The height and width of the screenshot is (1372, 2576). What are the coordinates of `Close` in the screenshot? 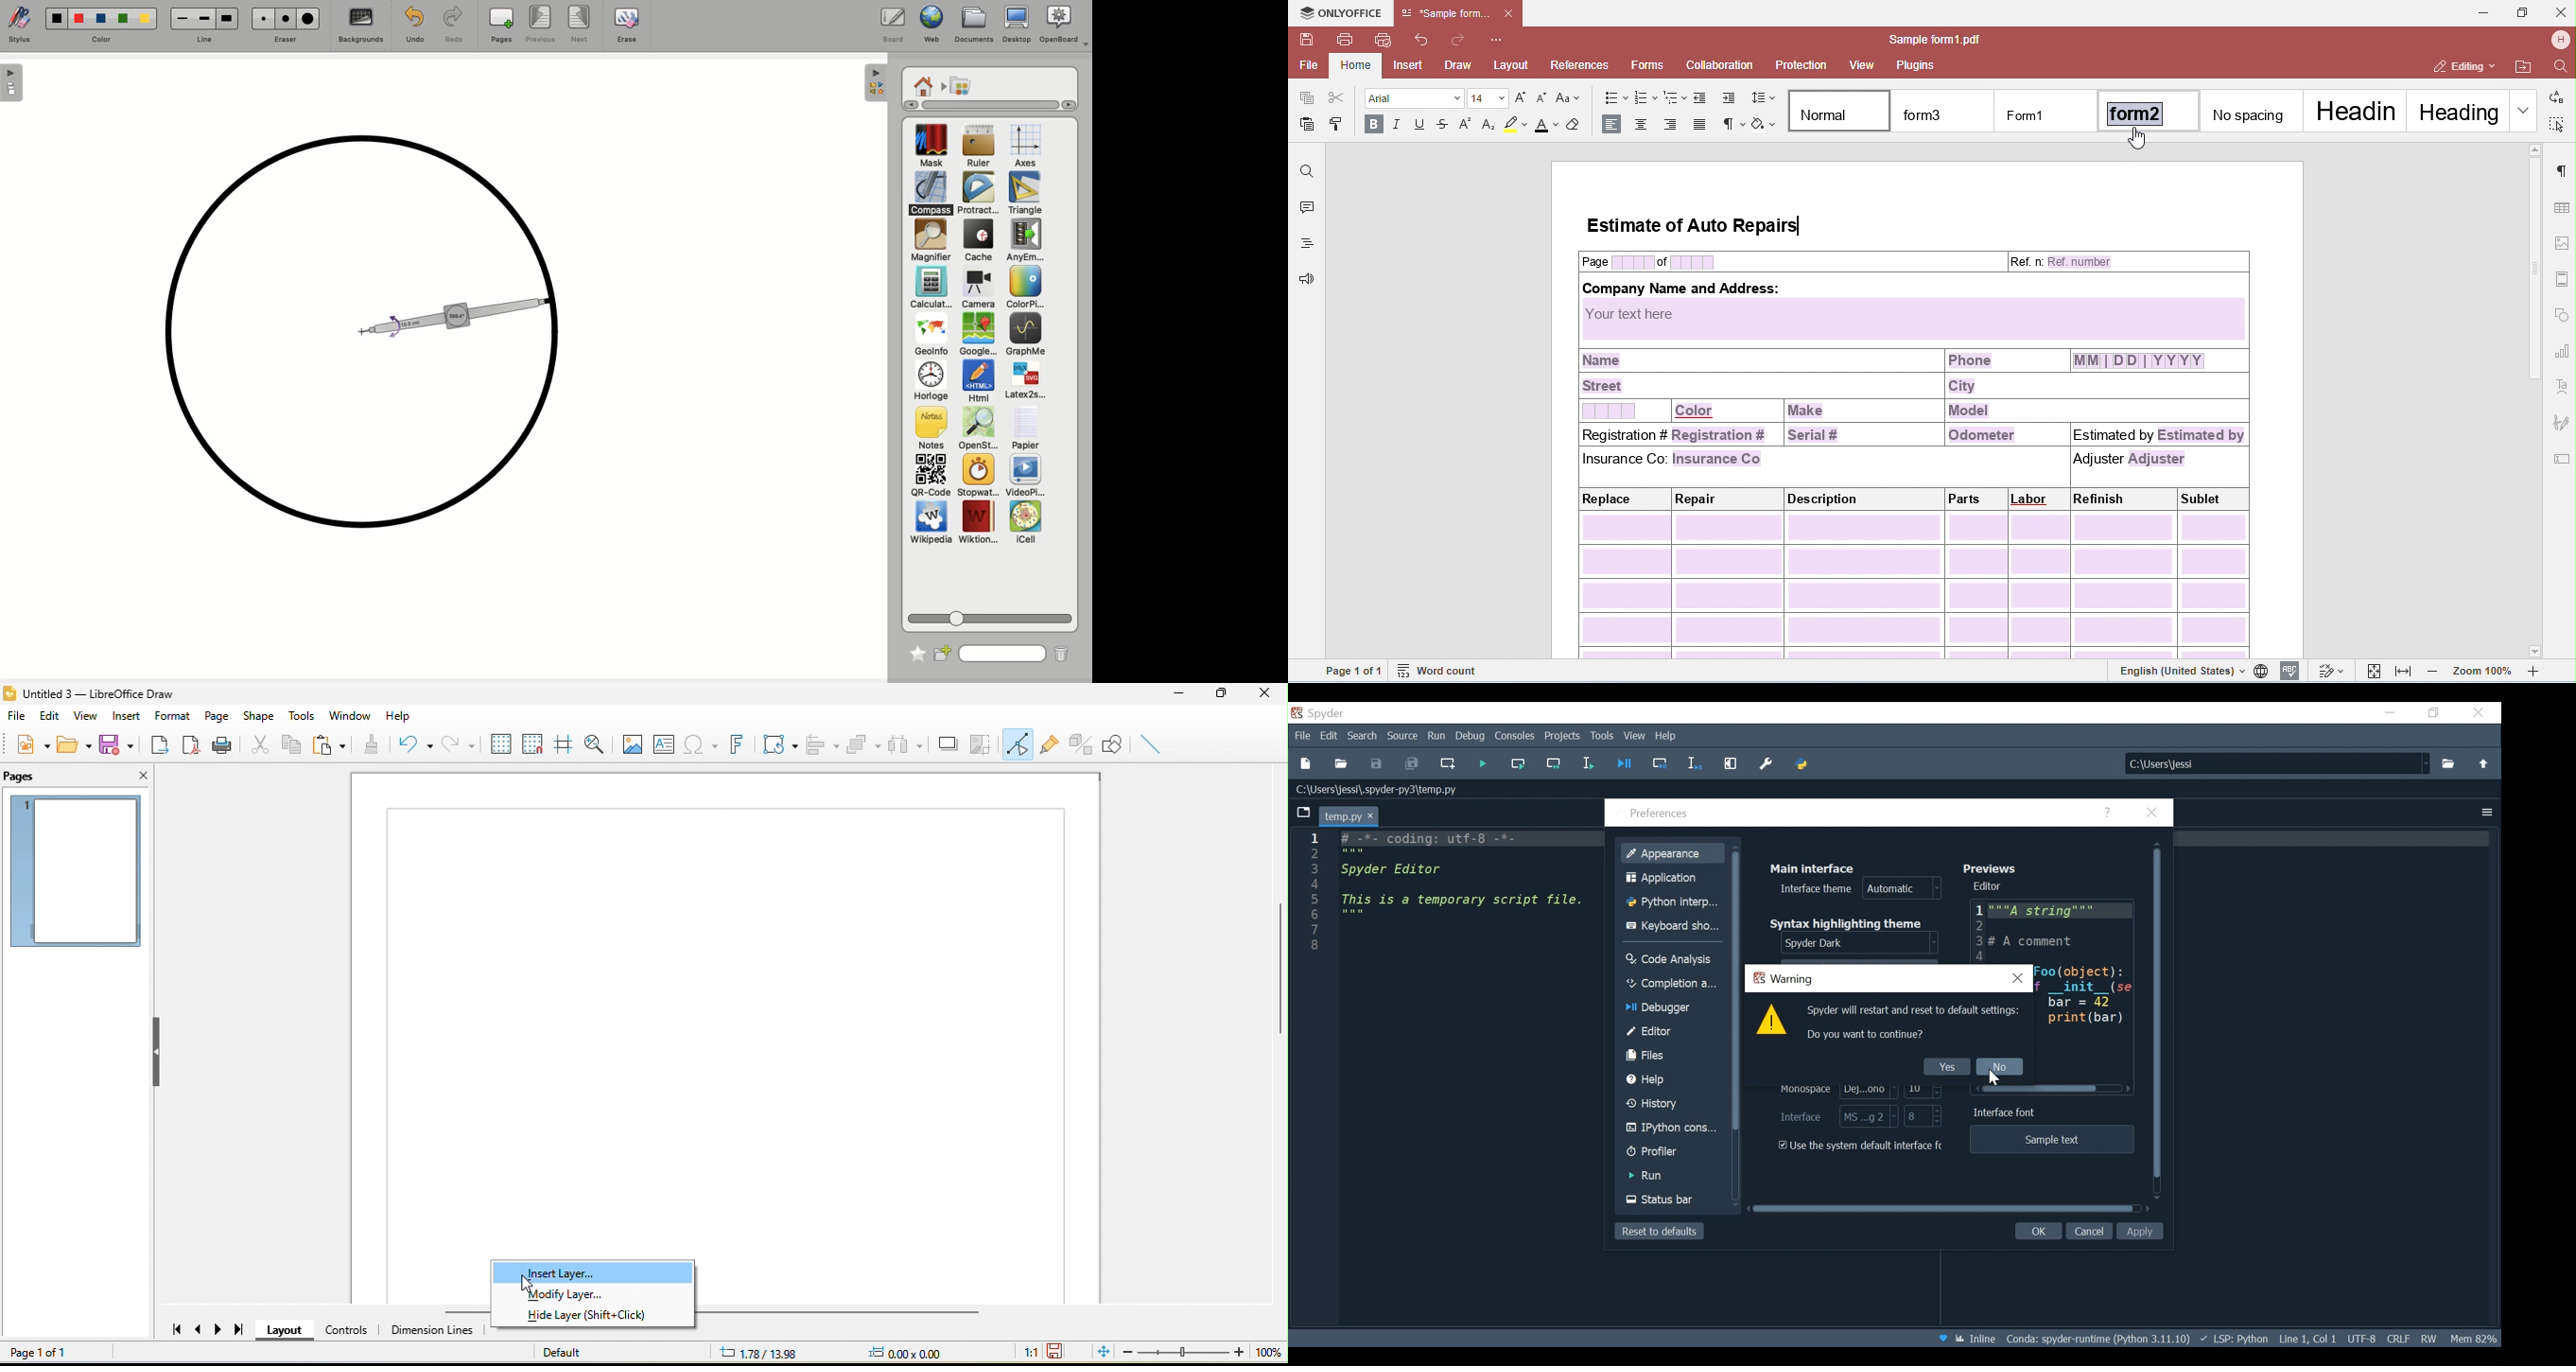 It's located at (2477, 713).